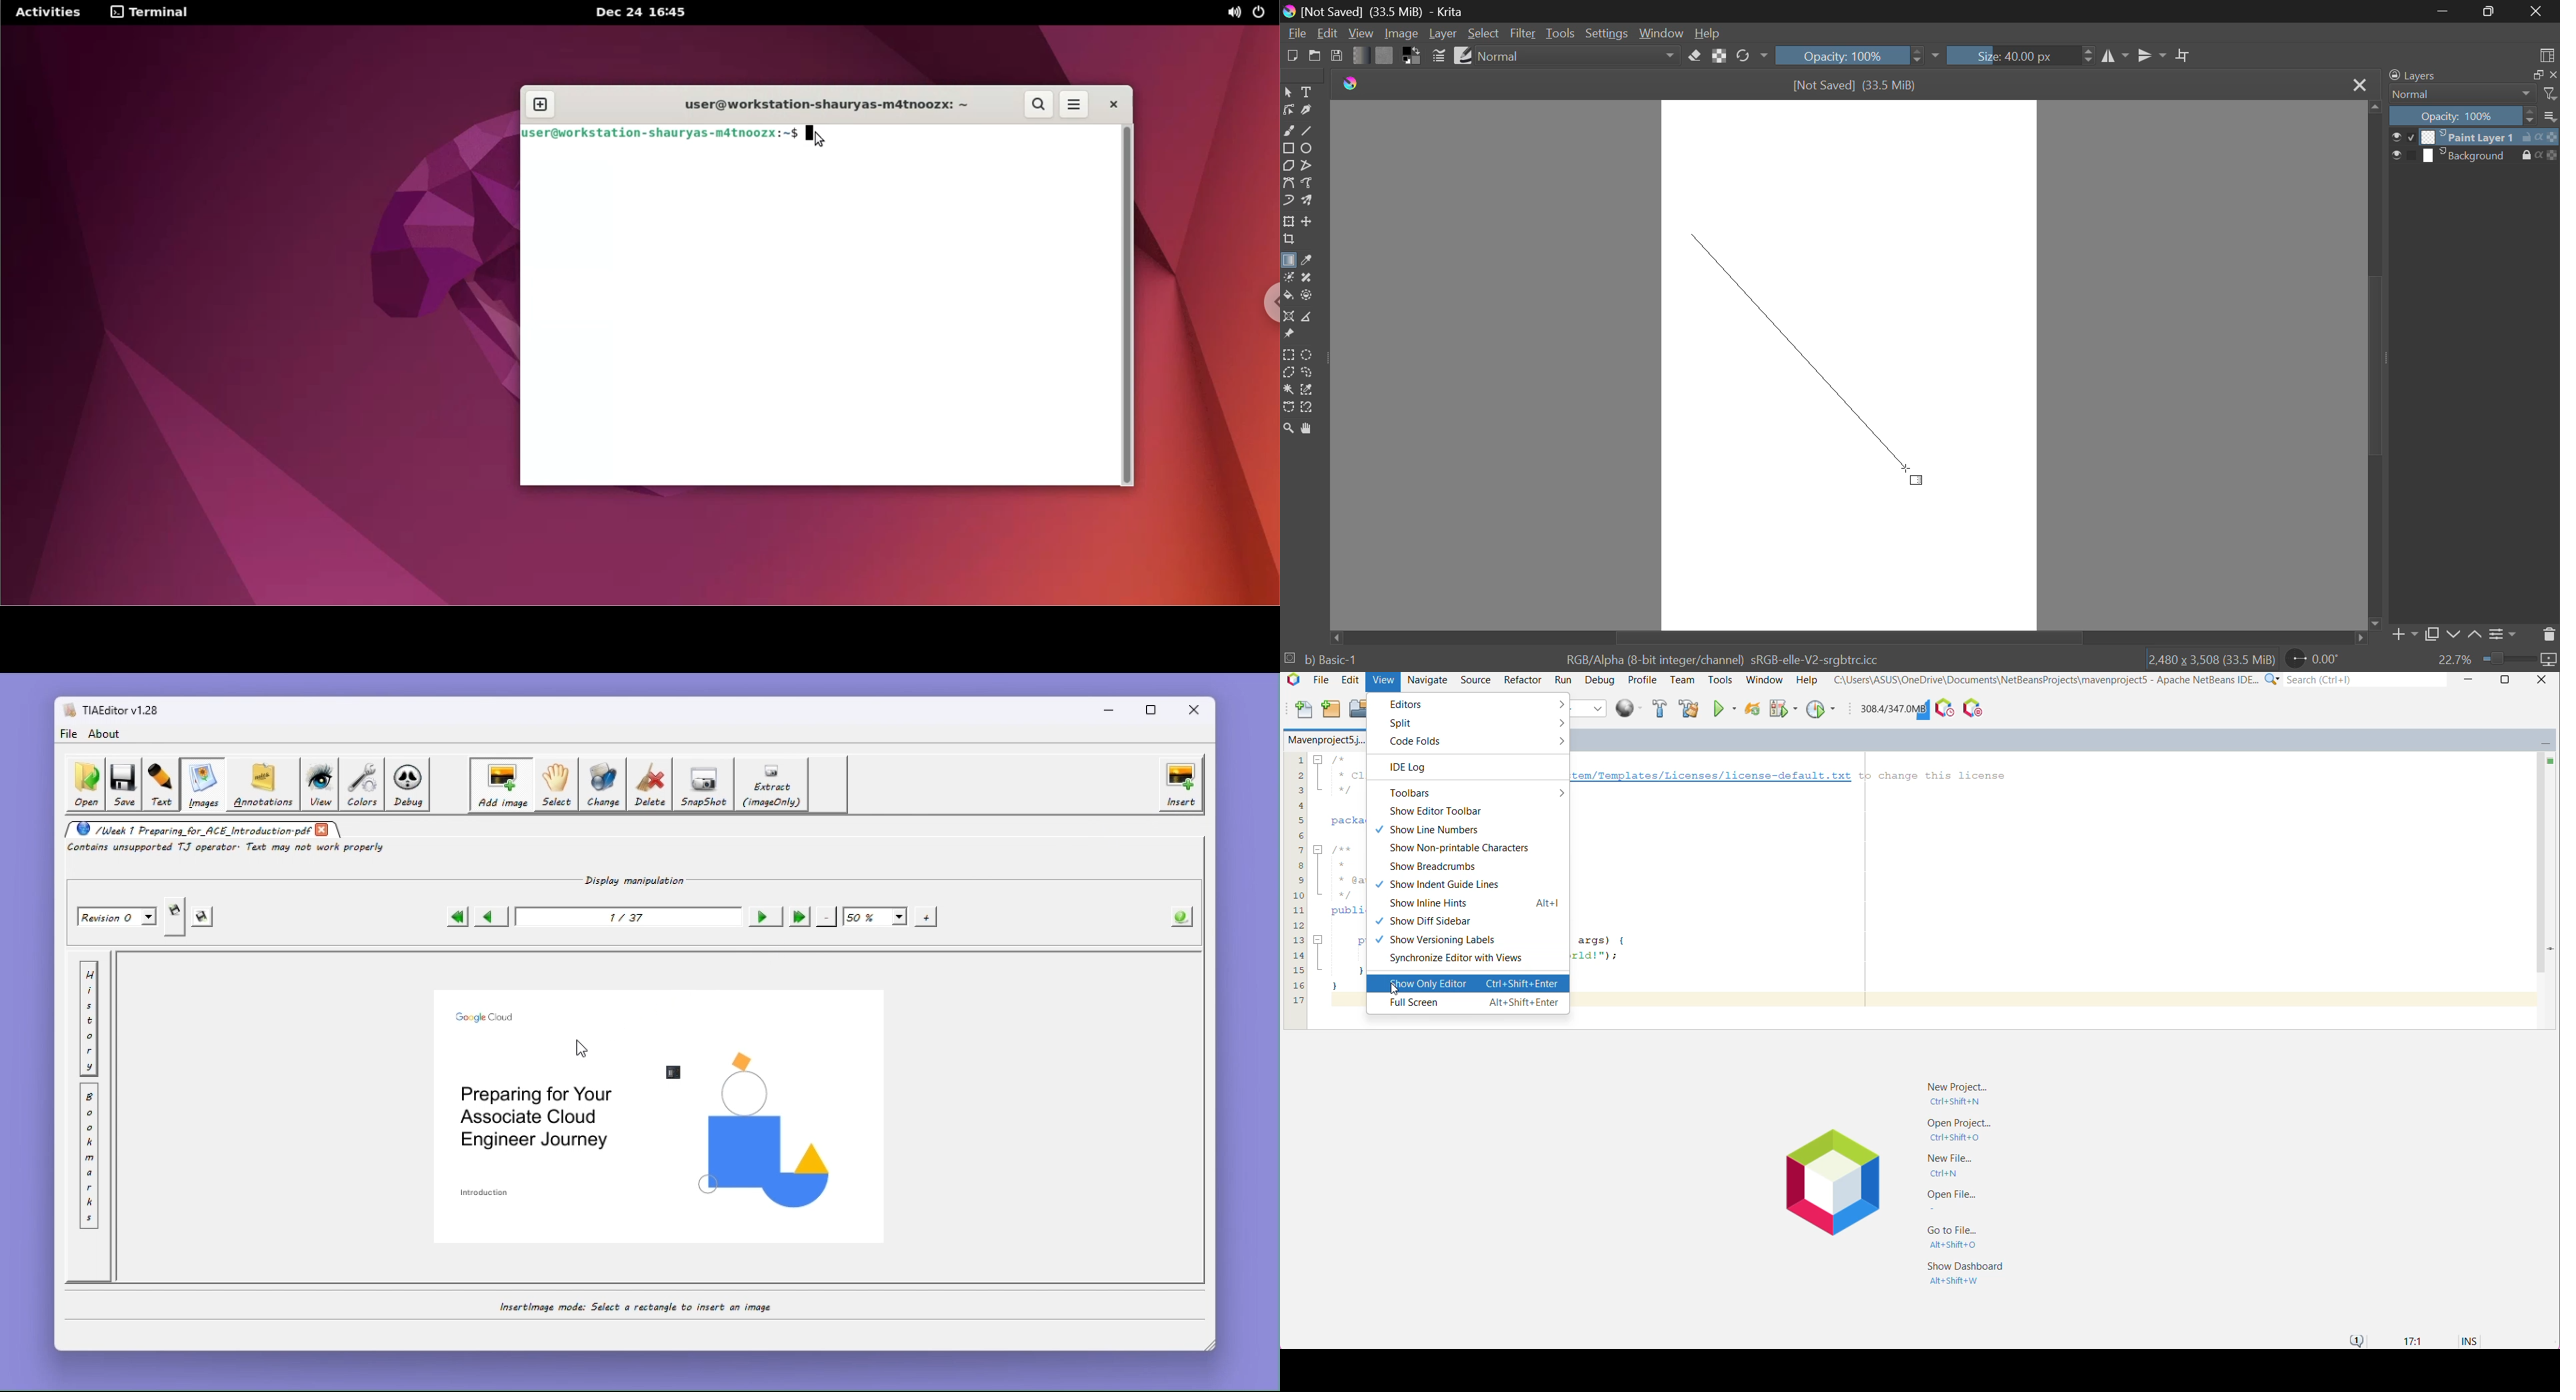 The height and width of the screenshot is (1400, 2576). I want to click on close, so click(2541, 681).